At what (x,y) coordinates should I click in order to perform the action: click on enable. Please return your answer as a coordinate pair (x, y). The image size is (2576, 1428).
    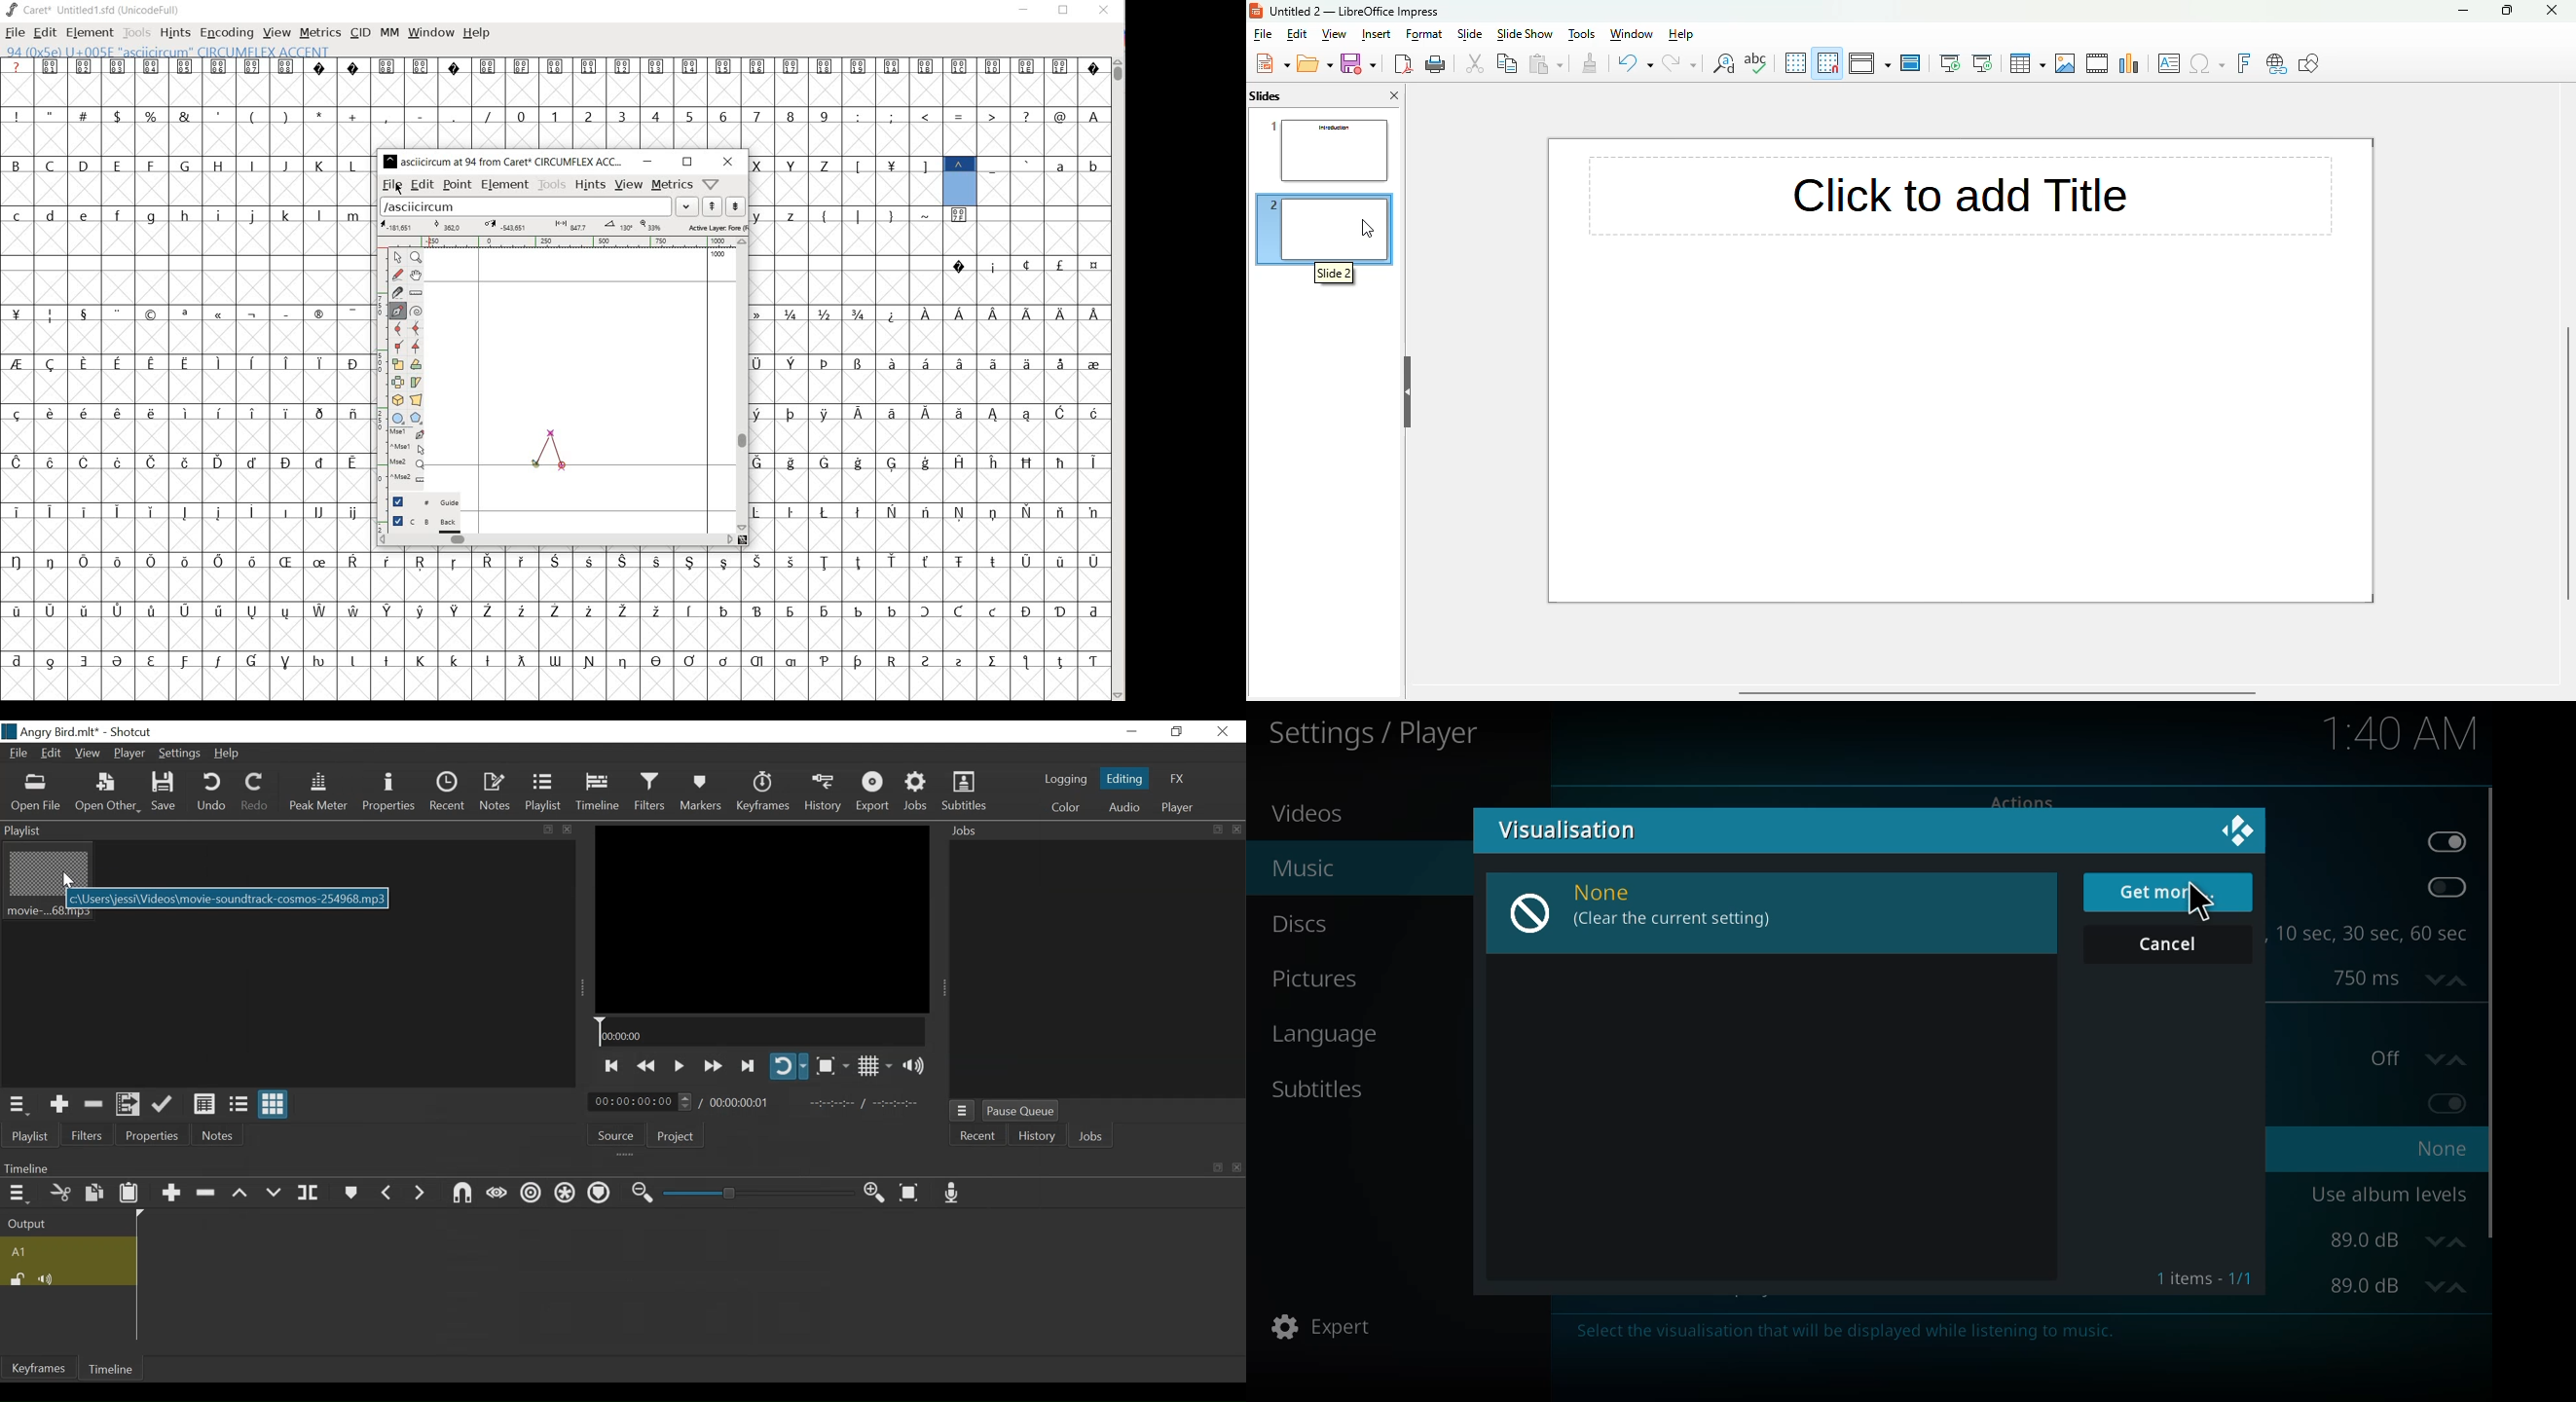
    Looking at the image, I should click on (2444, 888).